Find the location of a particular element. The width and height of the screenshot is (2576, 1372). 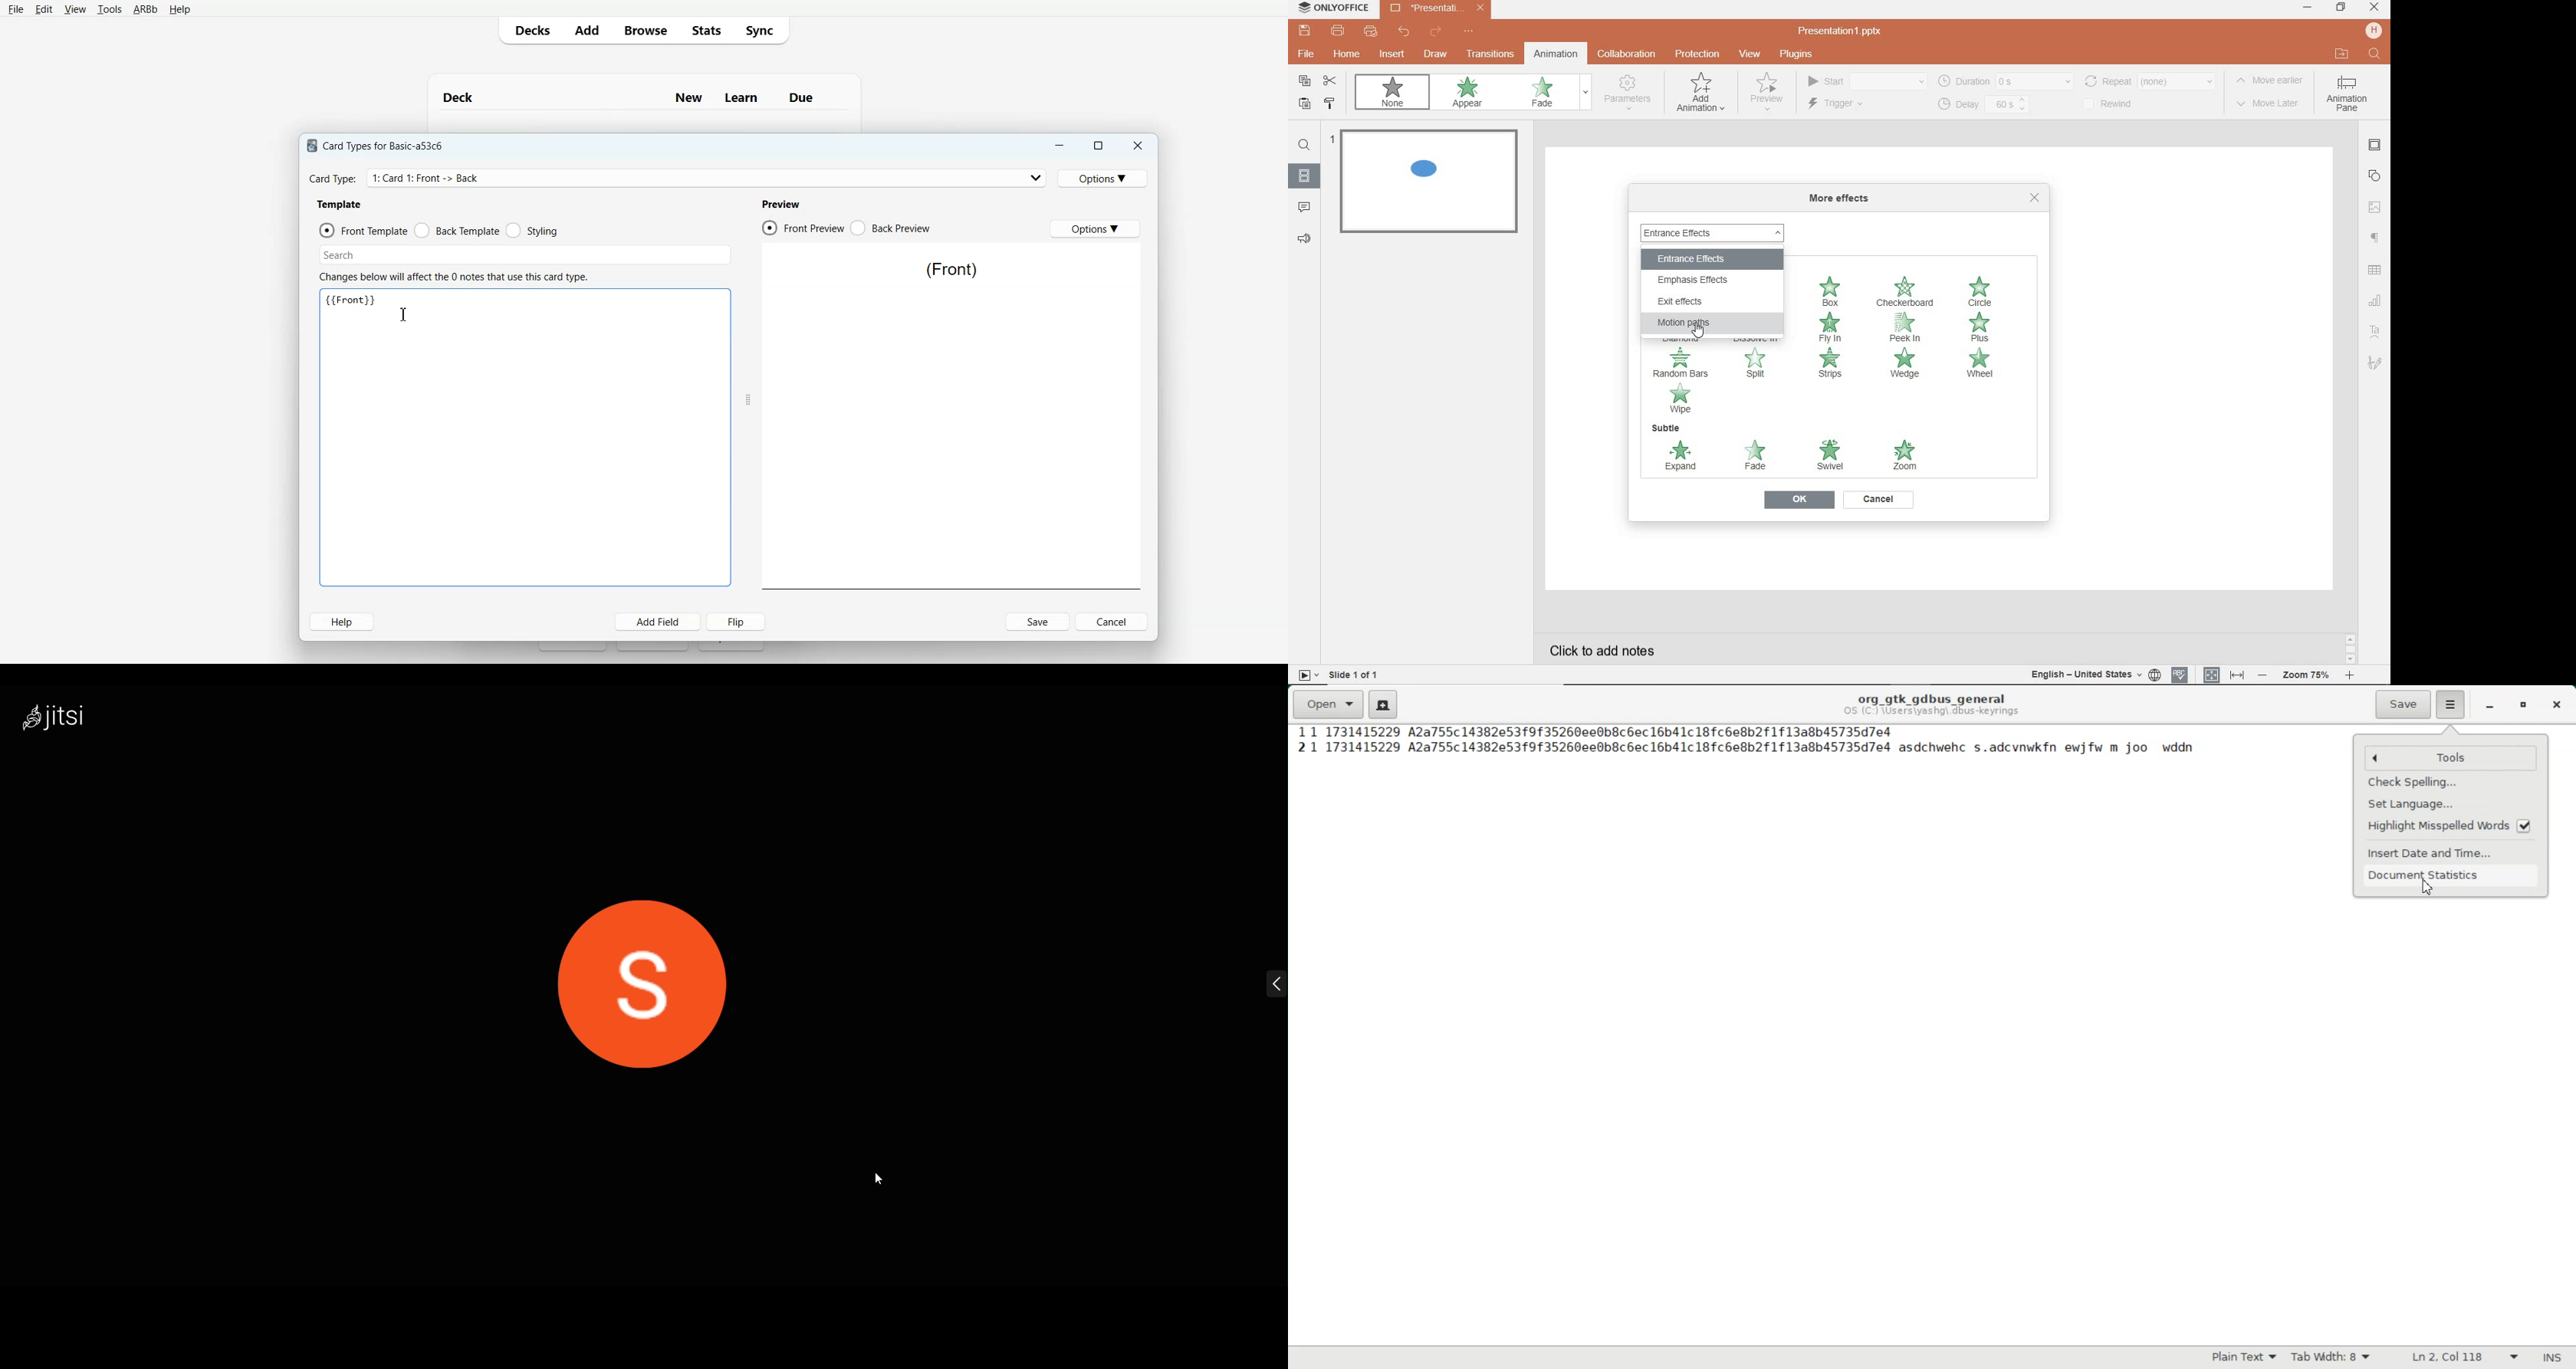

RANDOM BARS is located at coordinates (1682, 363).